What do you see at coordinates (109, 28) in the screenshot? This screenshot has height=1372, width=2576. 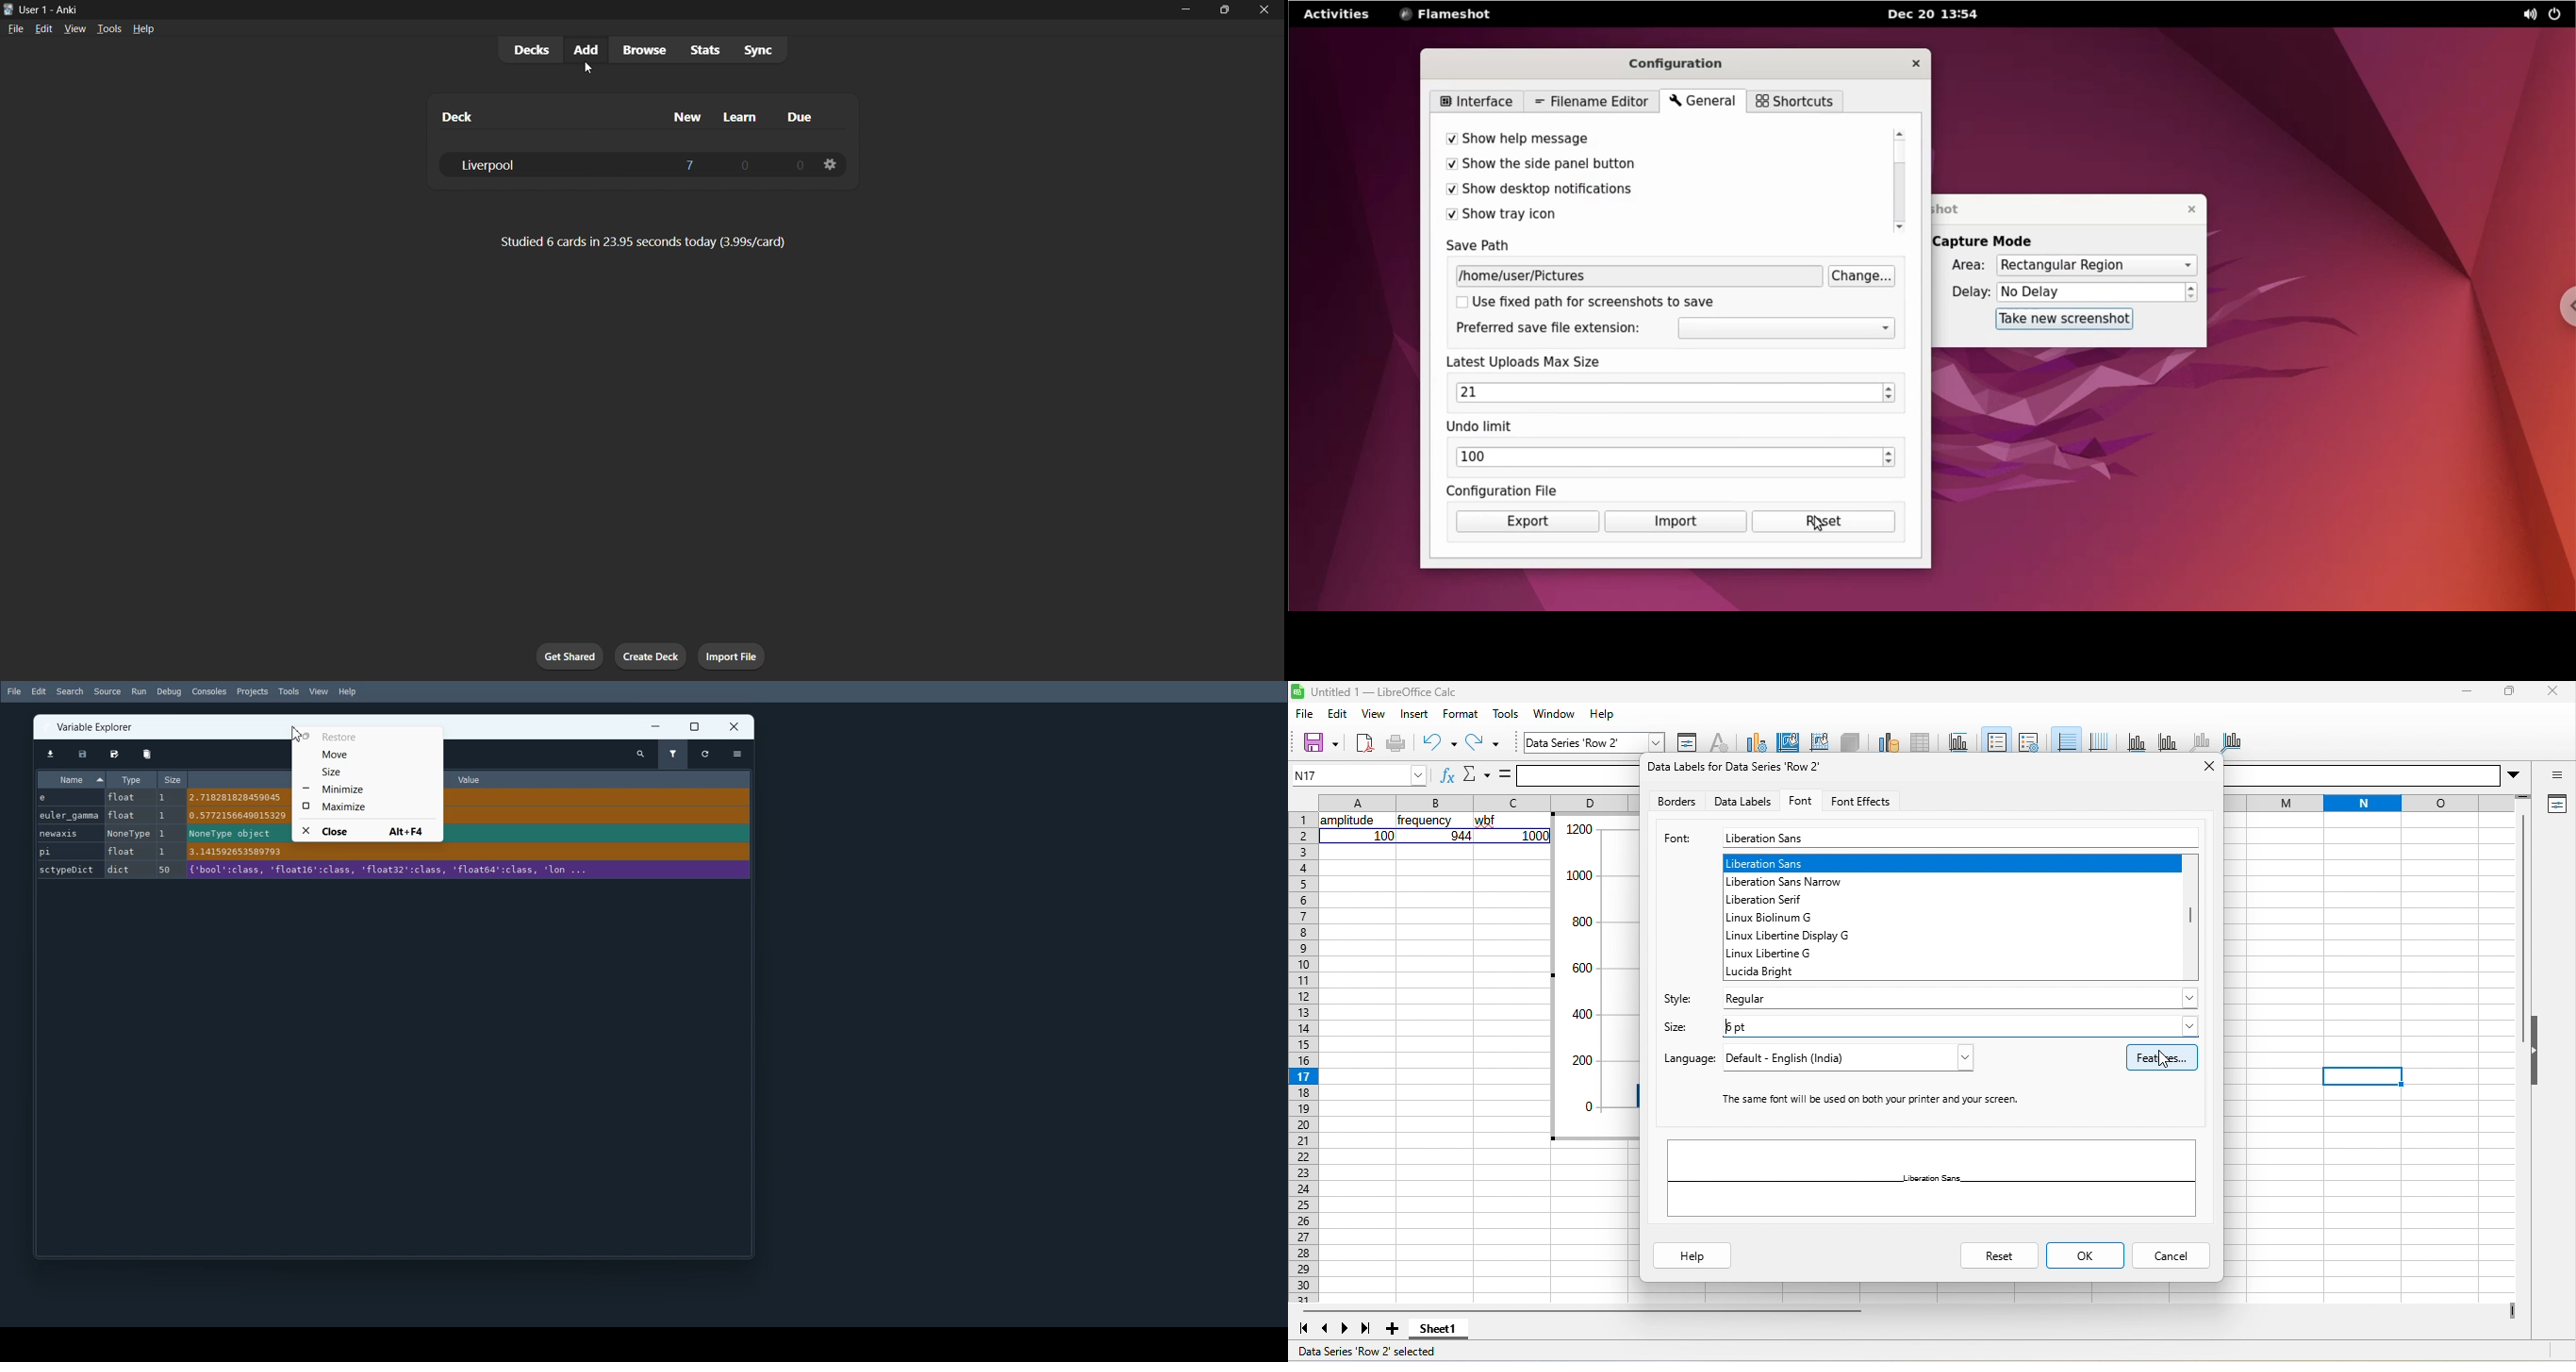 I see `tools` at bounding box center [109, 28].